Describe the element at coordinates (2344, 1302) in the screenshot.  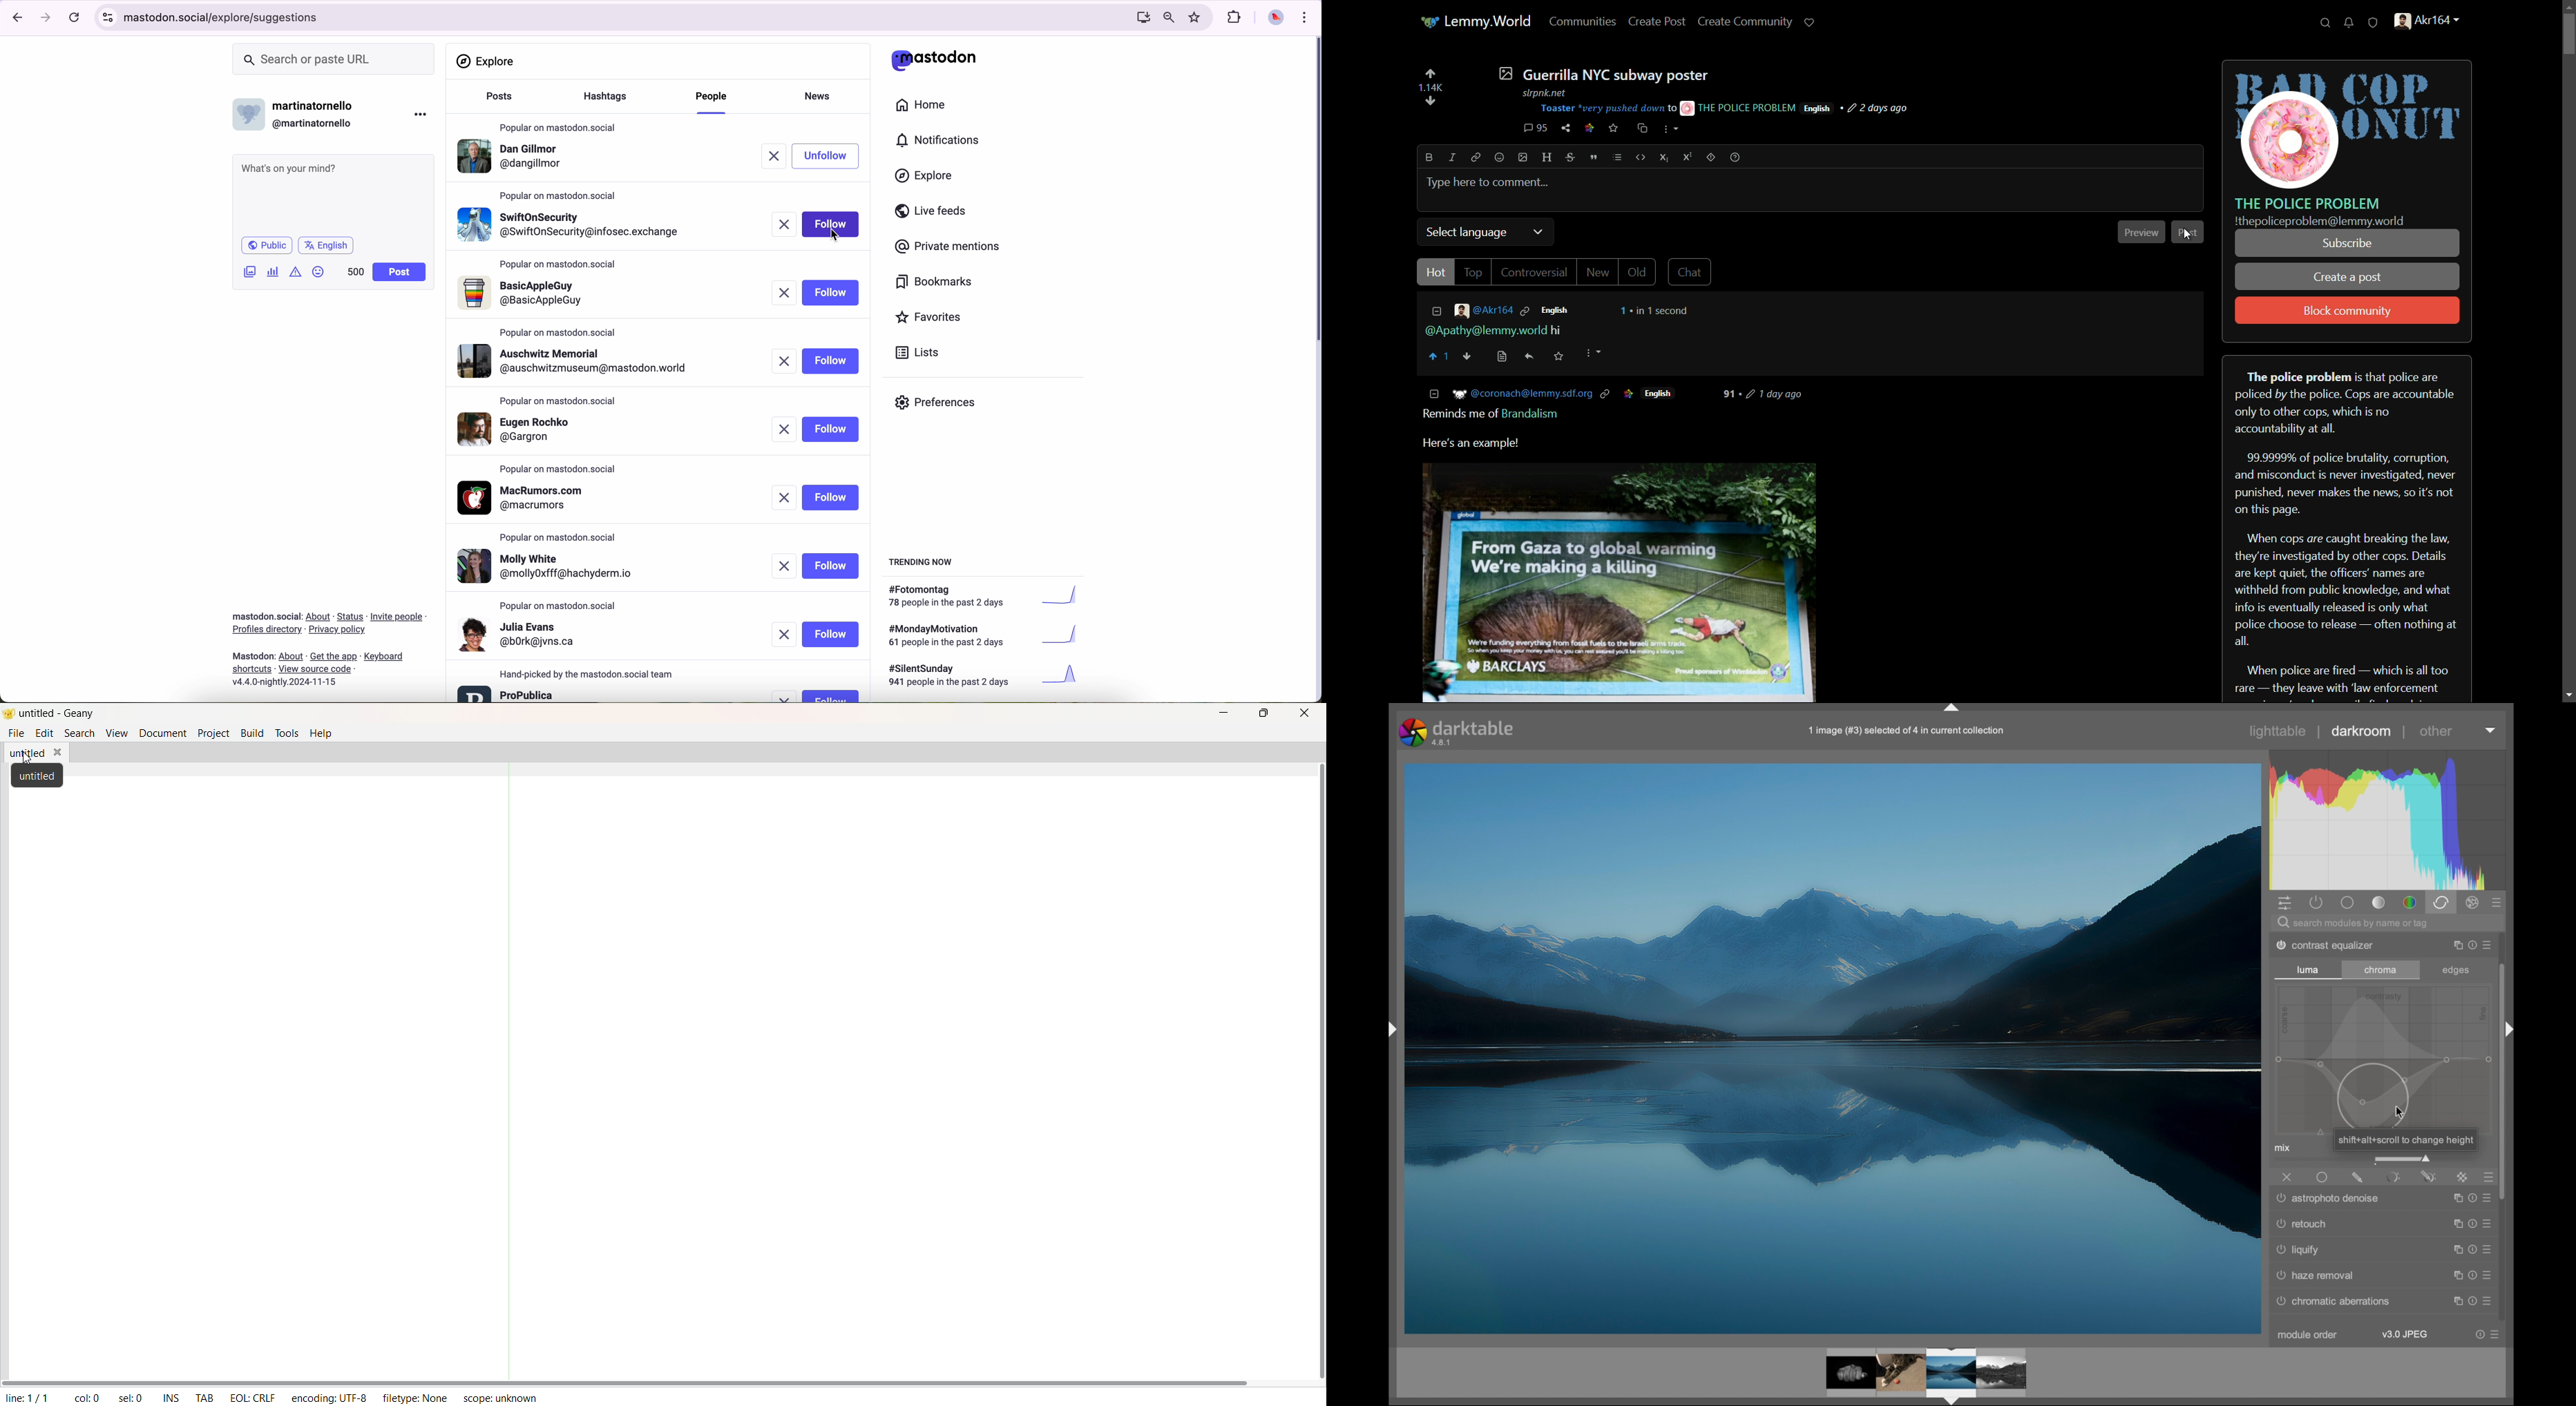
I see `© chromatic aberrations` at that location.